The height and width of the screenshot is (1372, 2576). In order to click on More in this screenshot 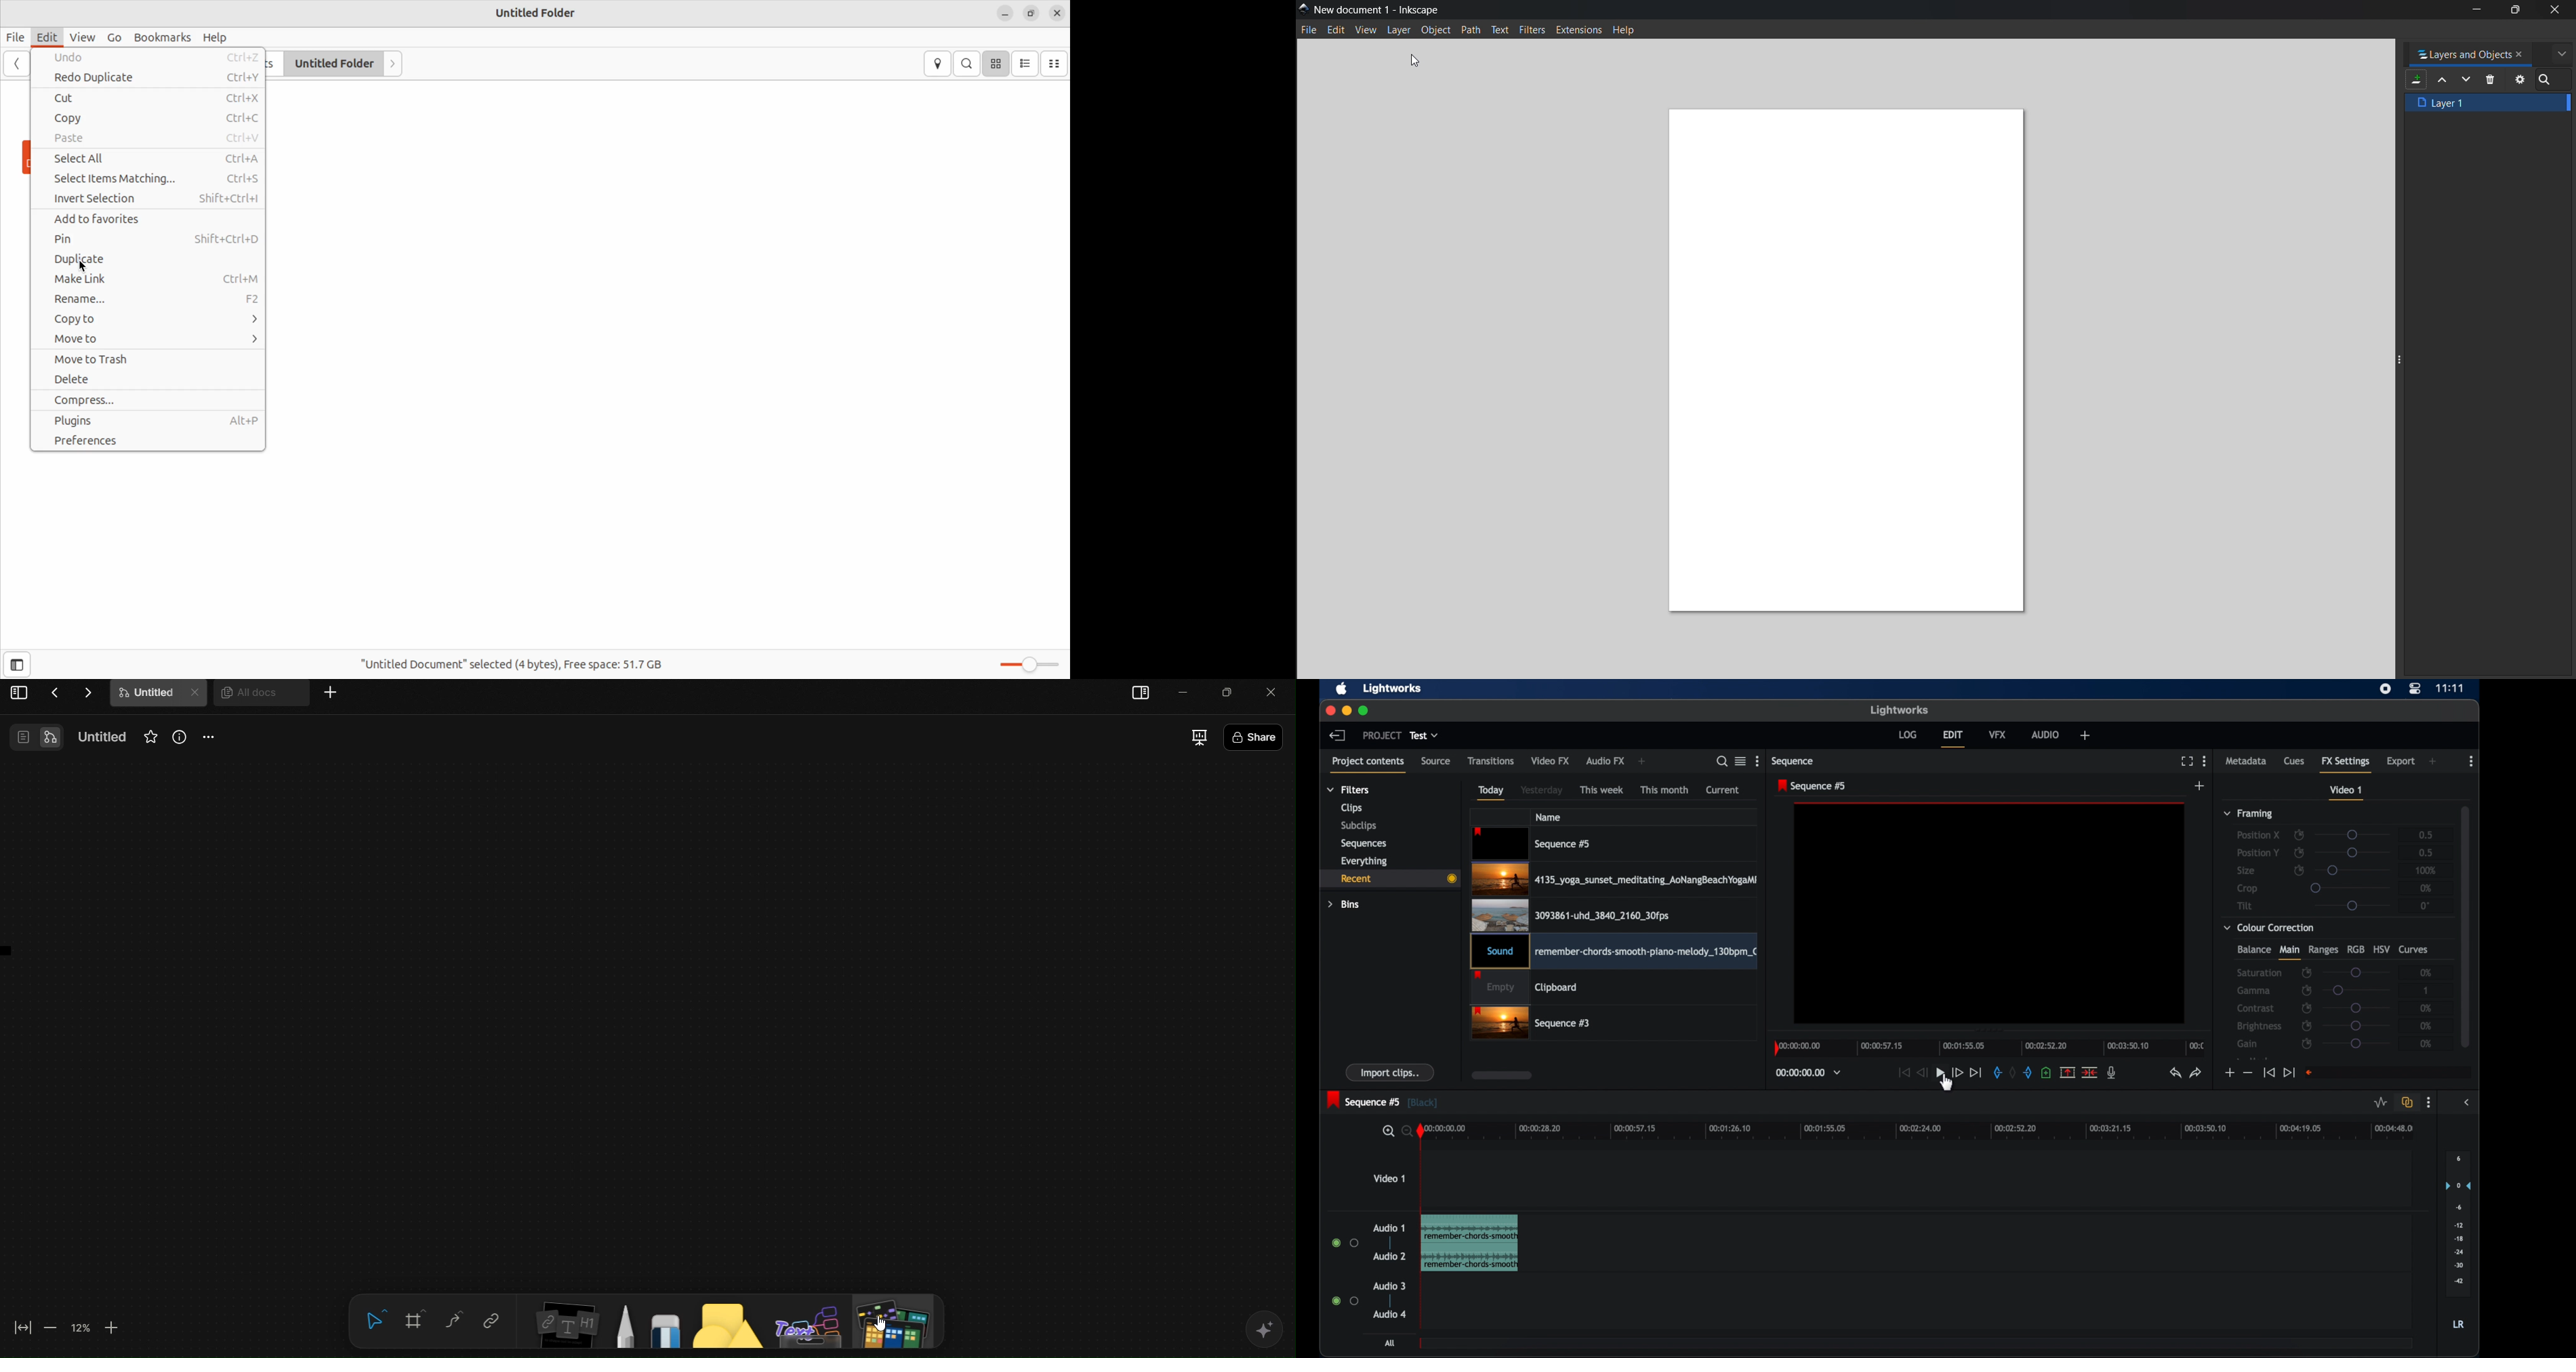, I will do `click(209, 739)`.